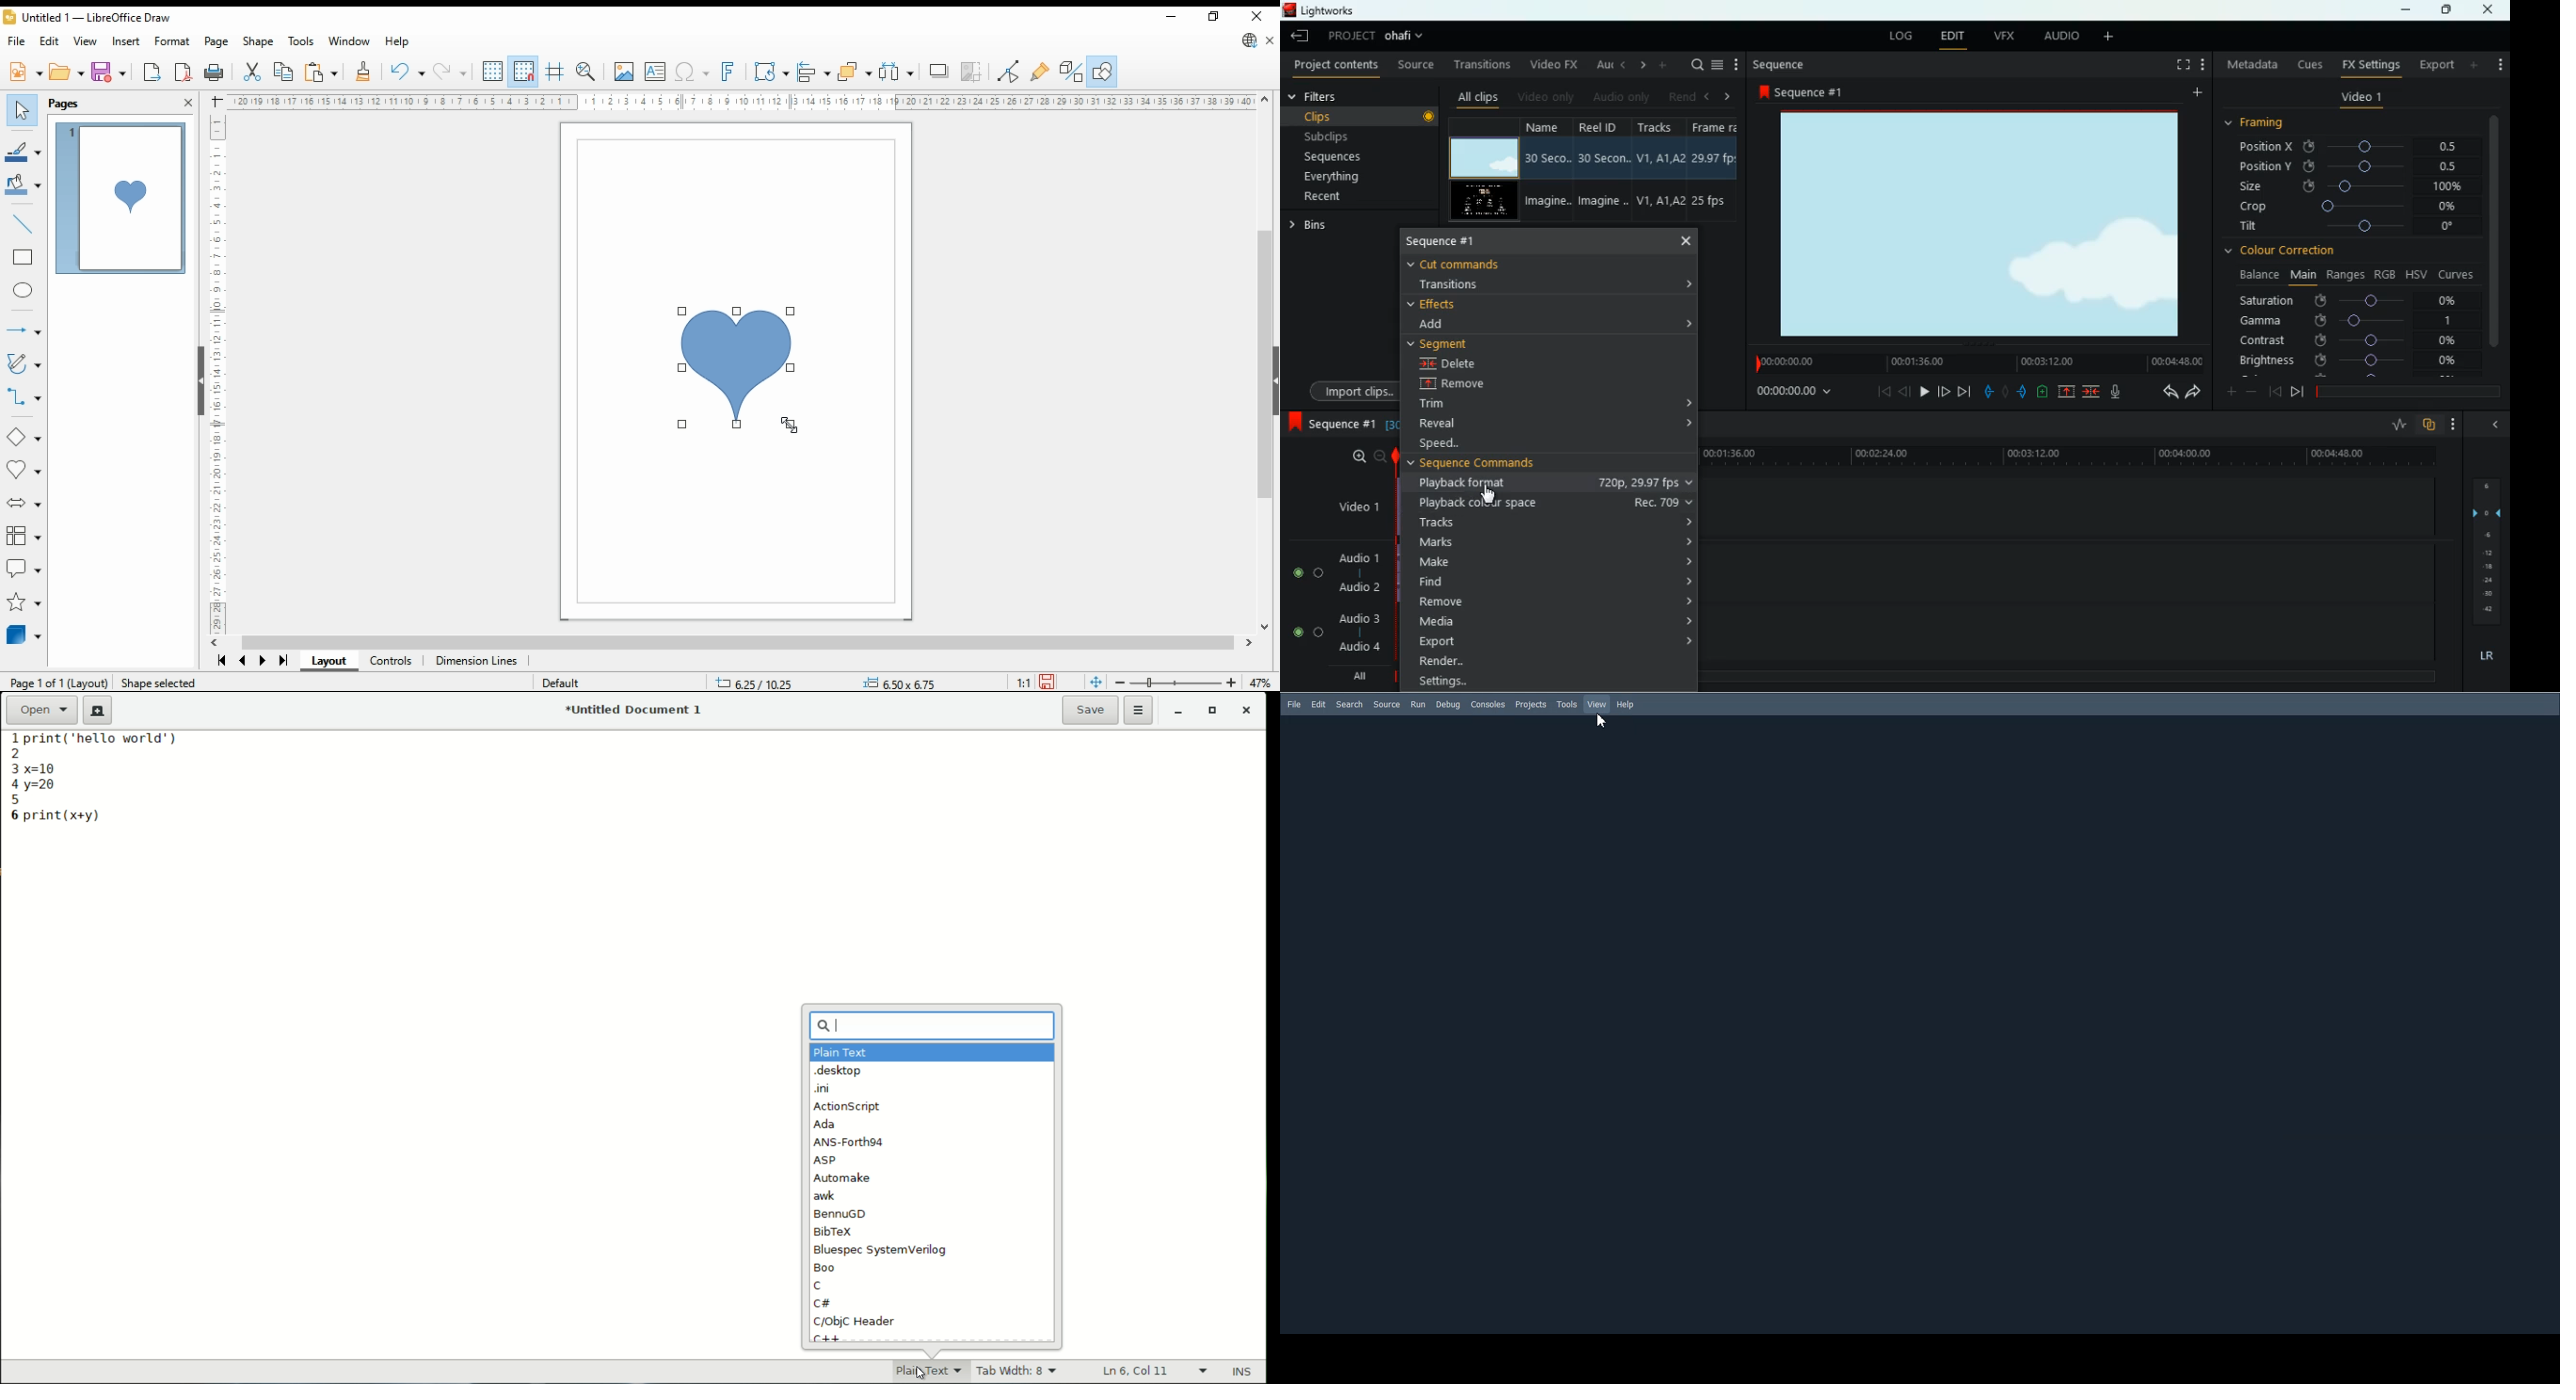 The width and height of the screenshot is (2576, 1400). I want to click on name, so click(1544, 170).